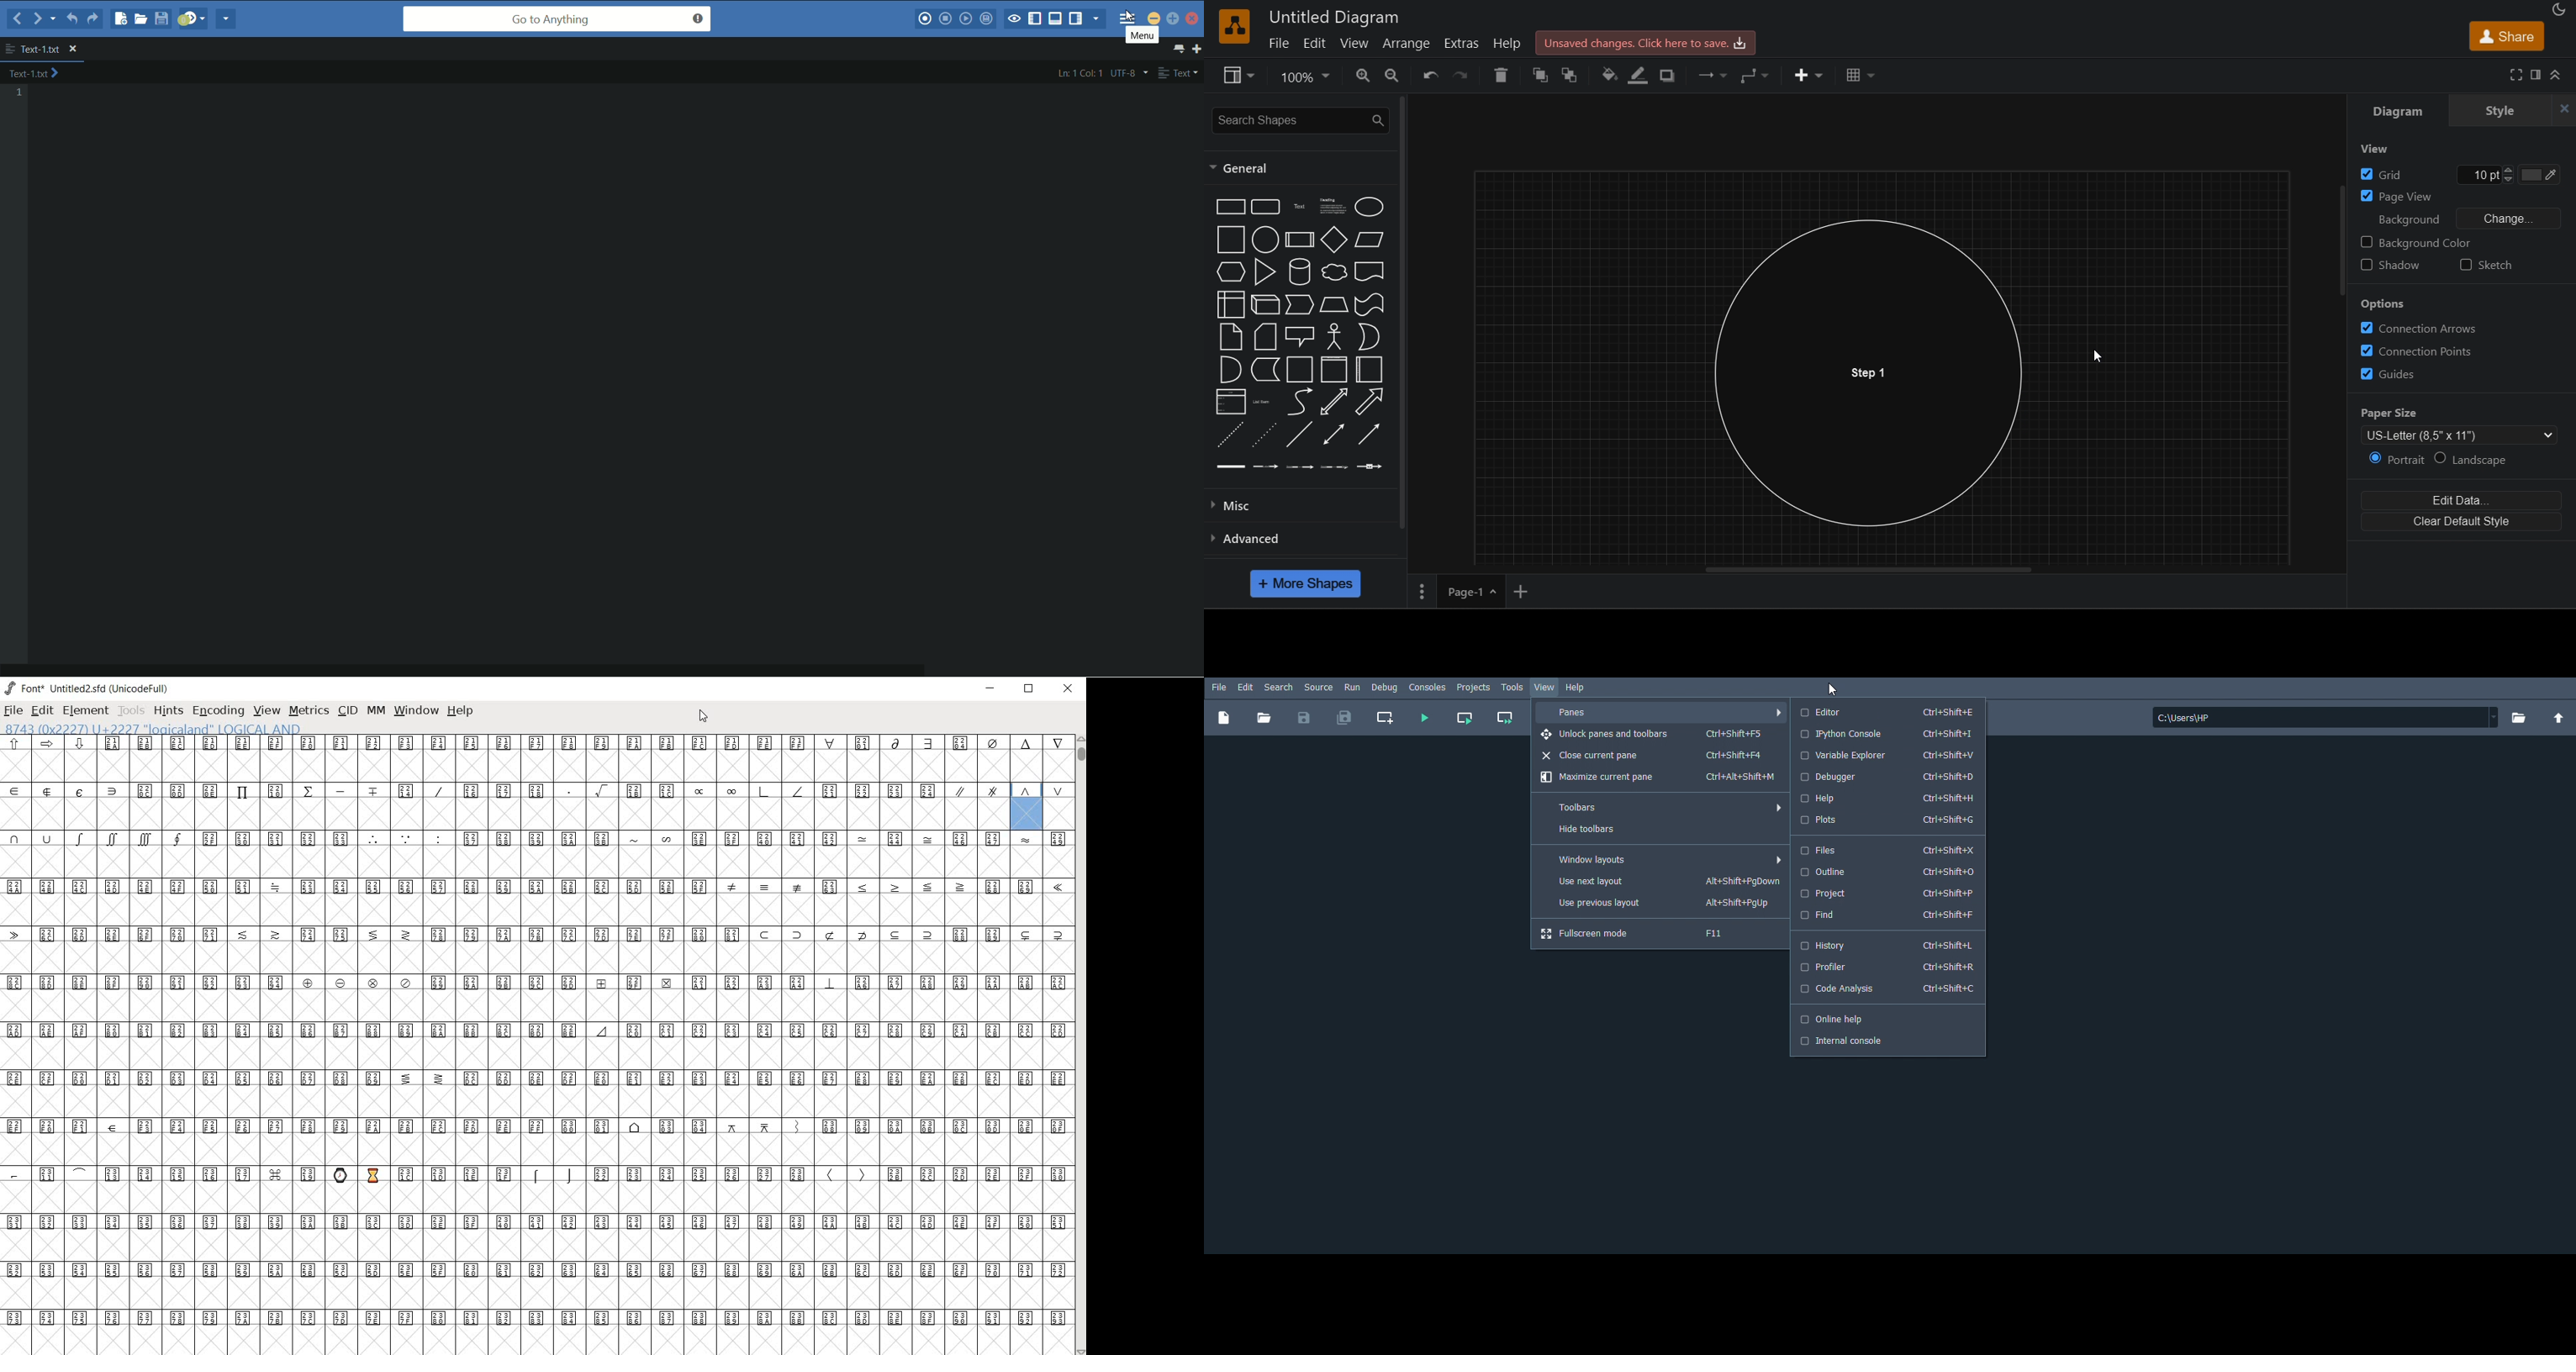 The height and width of the screenshot is (1372, 2576). What do you see at coordinates (1465, 719) in the screenshot?
I see `Run current cell` at bounding box center [1465, 719].